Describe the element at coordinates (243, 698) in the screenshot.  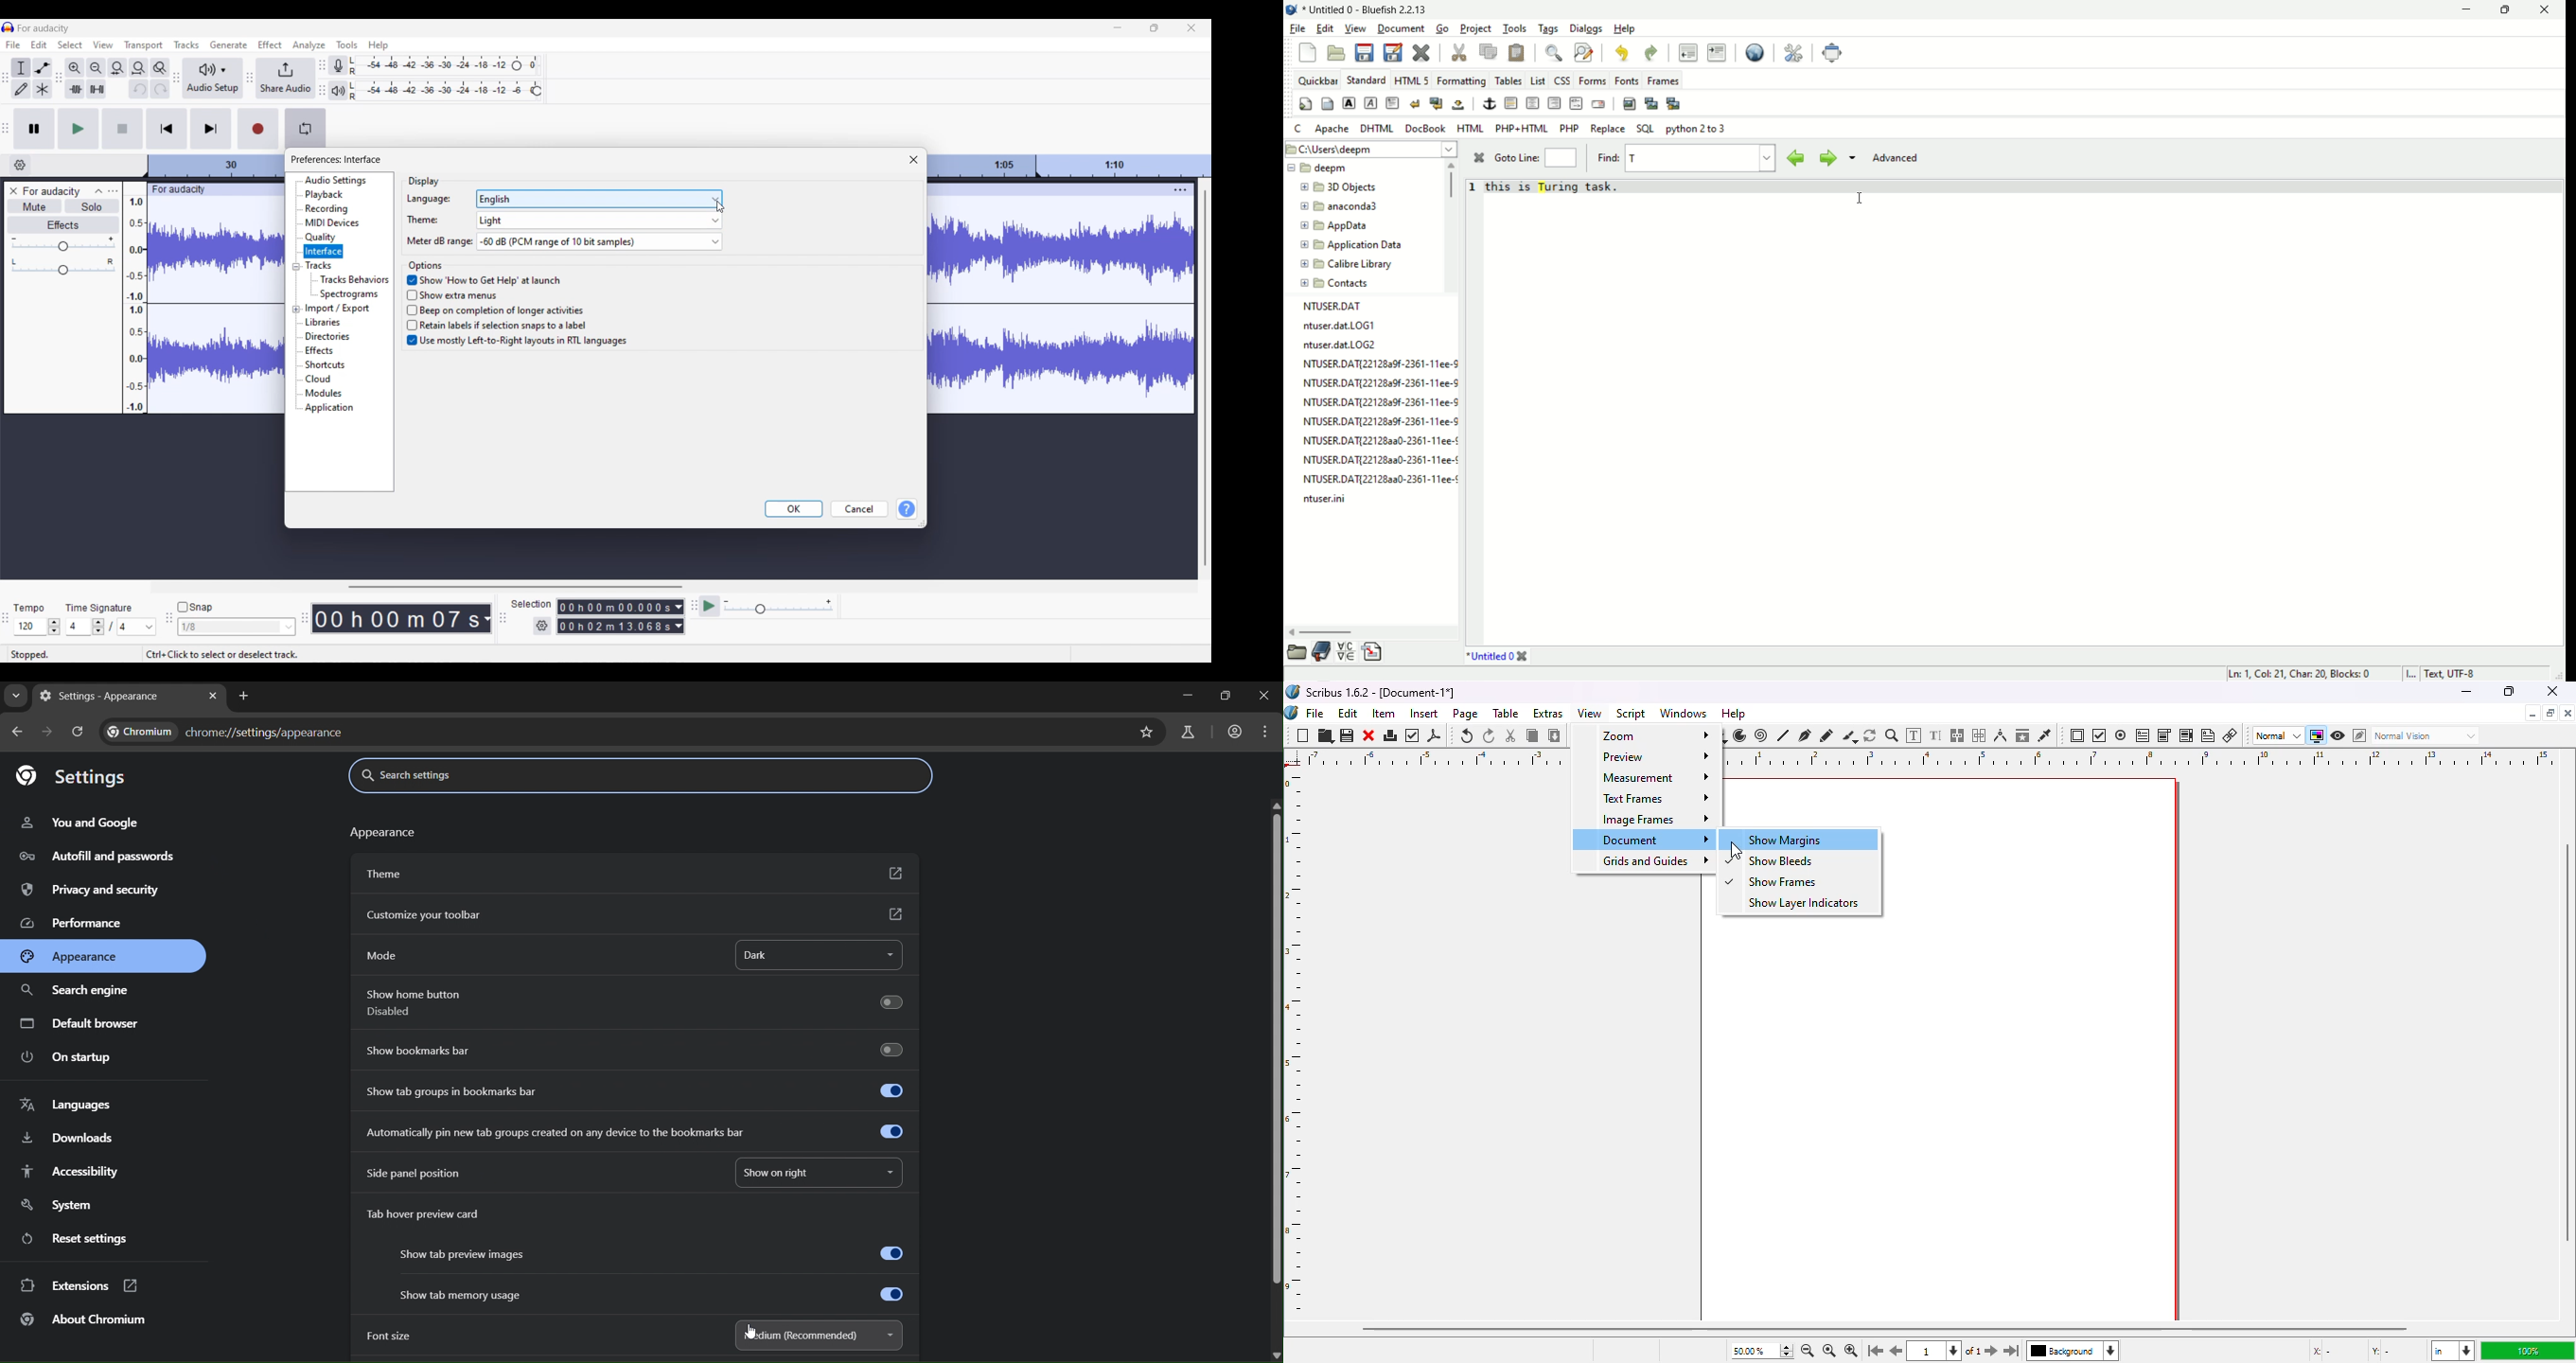
I see `new tab` at that location.